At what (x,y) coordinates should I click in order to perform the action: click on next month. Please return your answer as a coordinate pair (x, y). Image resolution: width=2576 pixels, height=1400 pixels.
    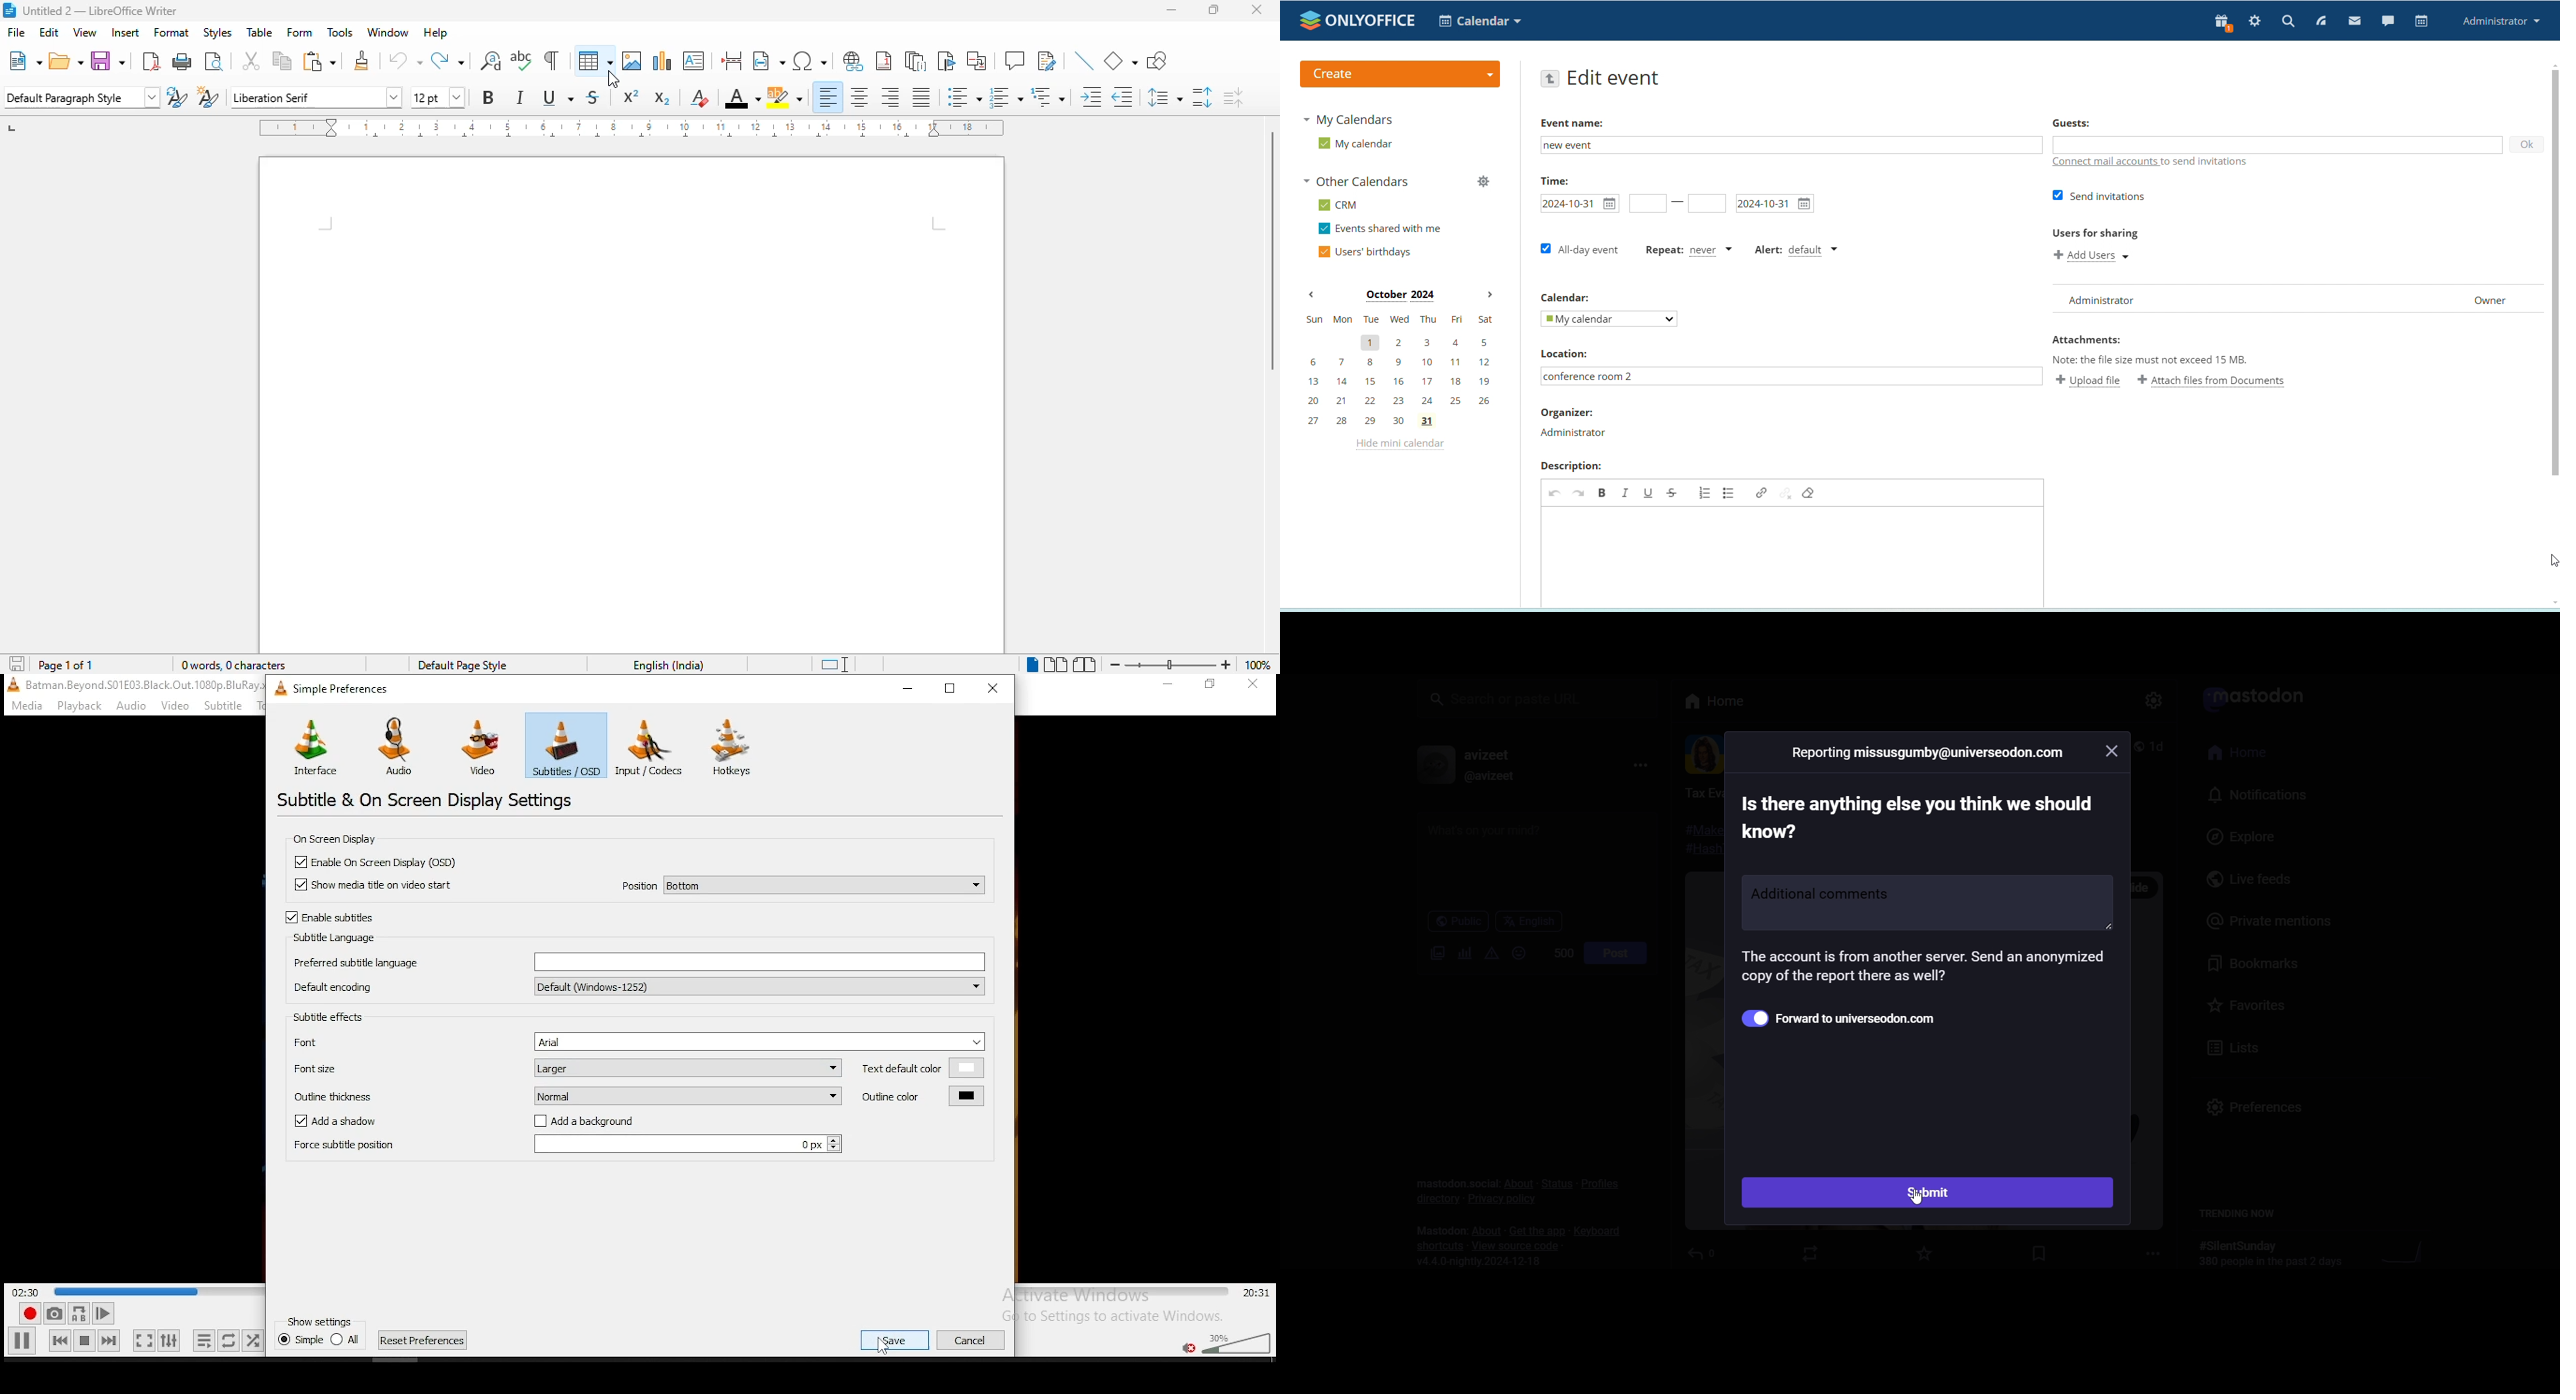
    Looking at the image, I should click on (1489, 295).